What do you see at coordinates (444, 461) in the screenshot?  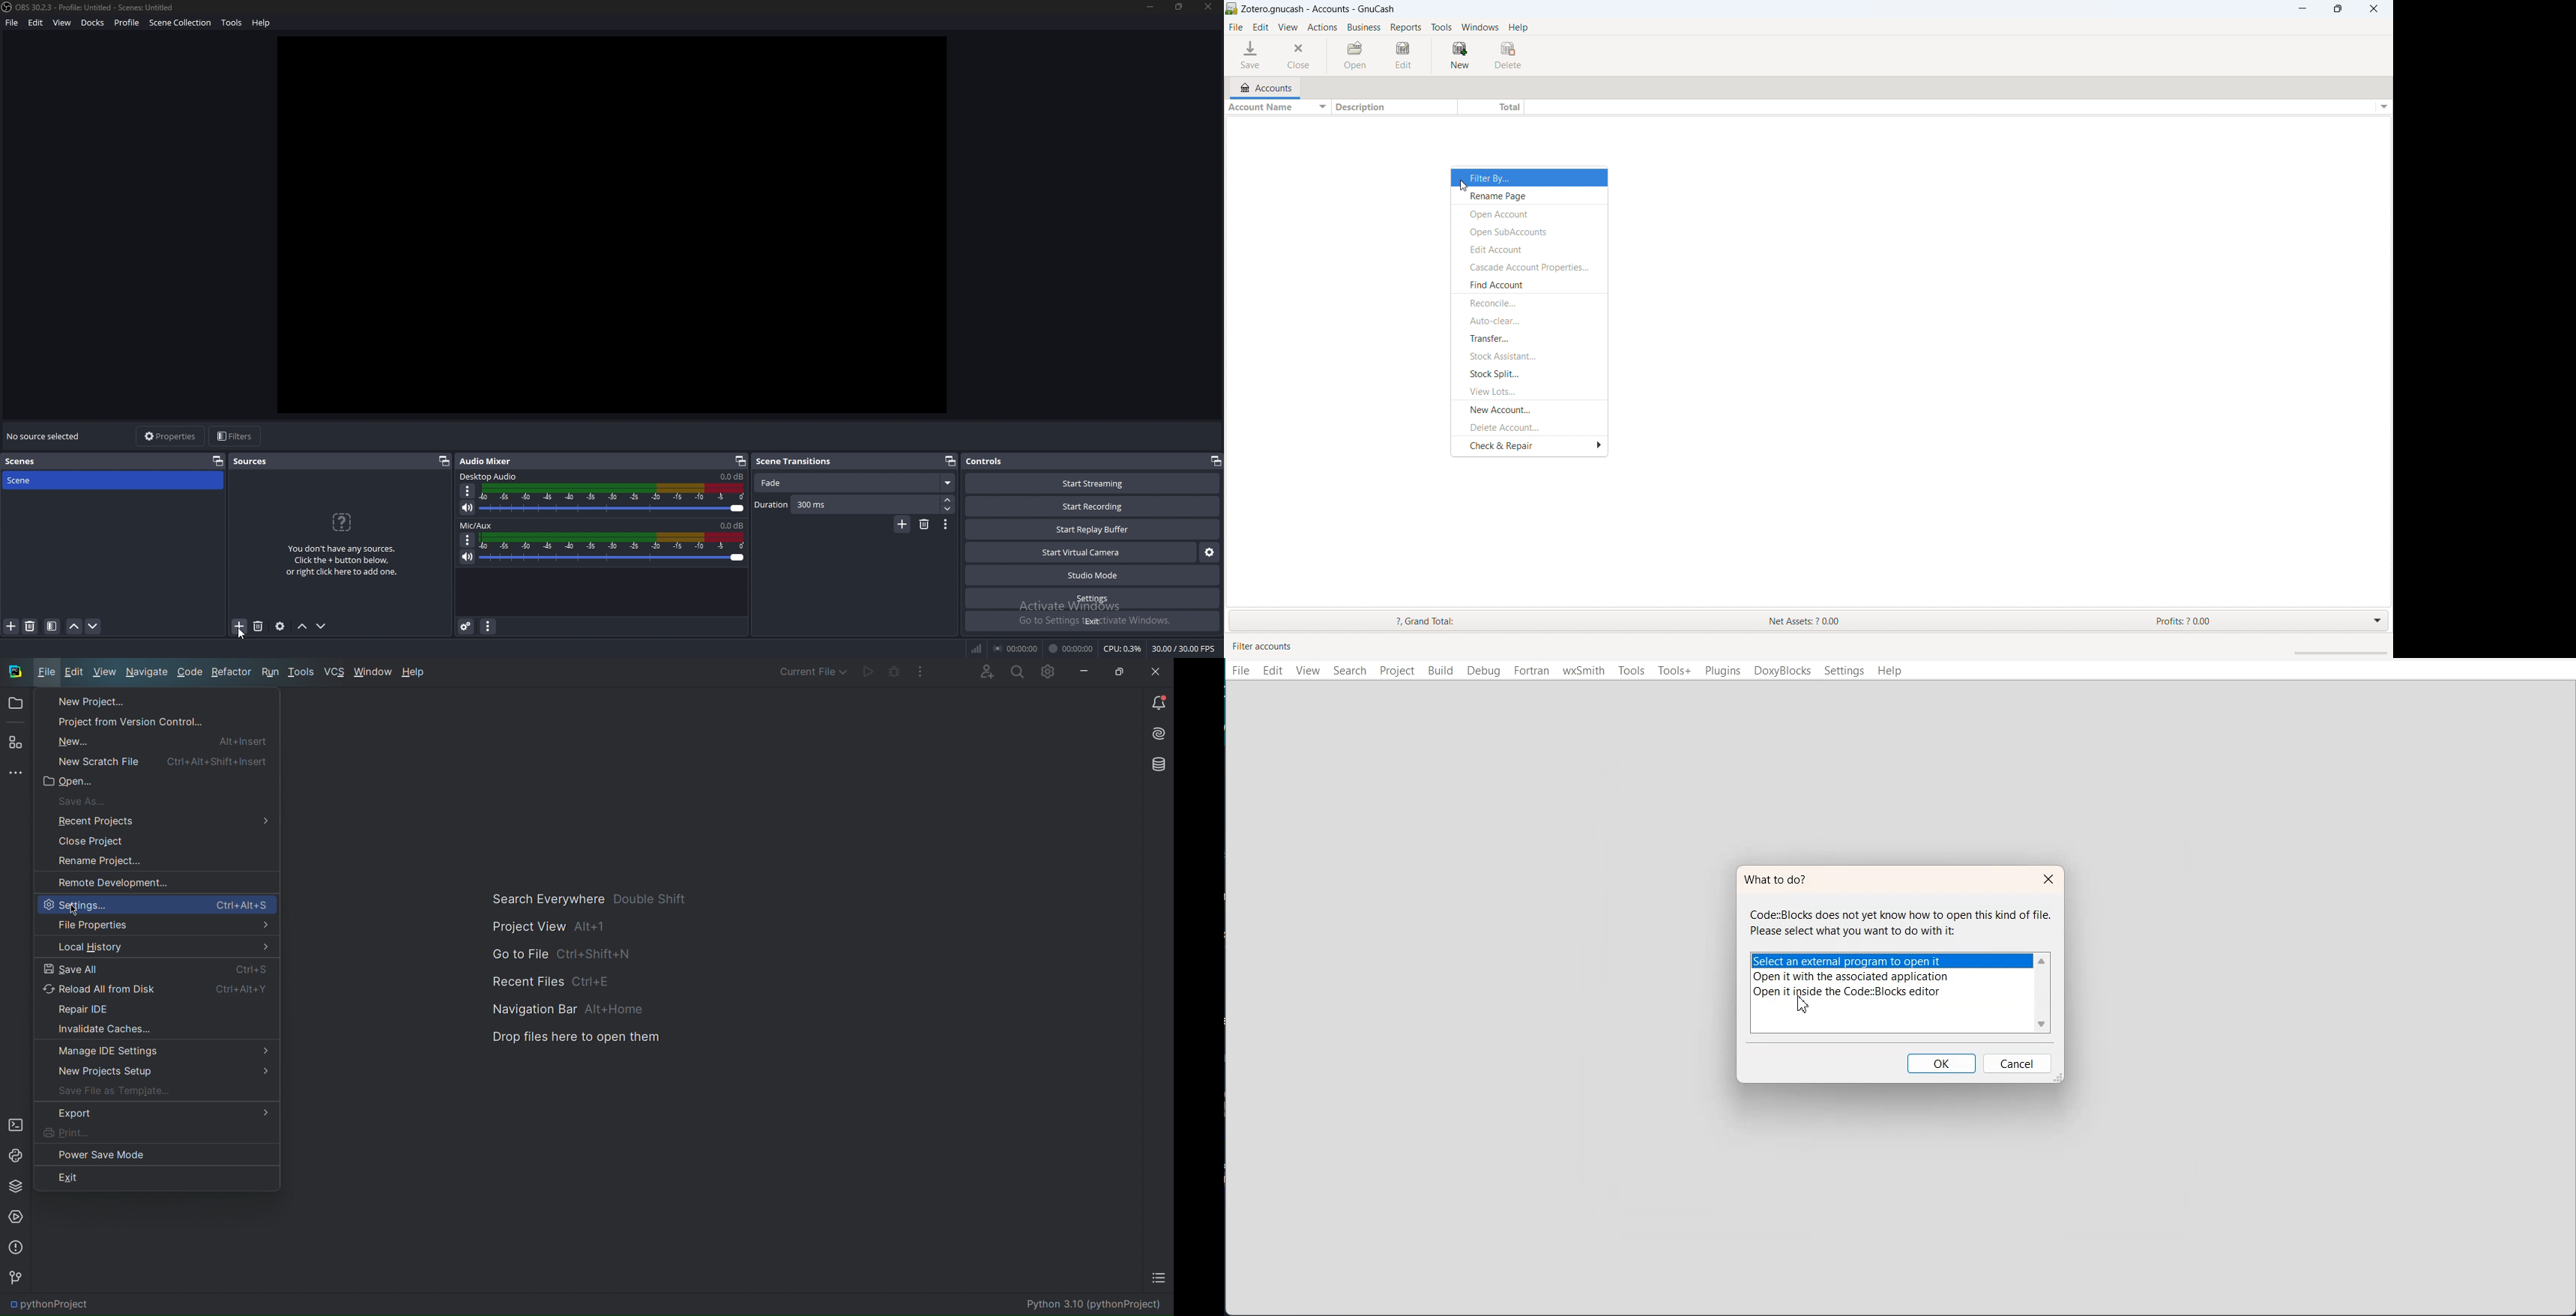 I see `popout` at bounding box center [444, 461].